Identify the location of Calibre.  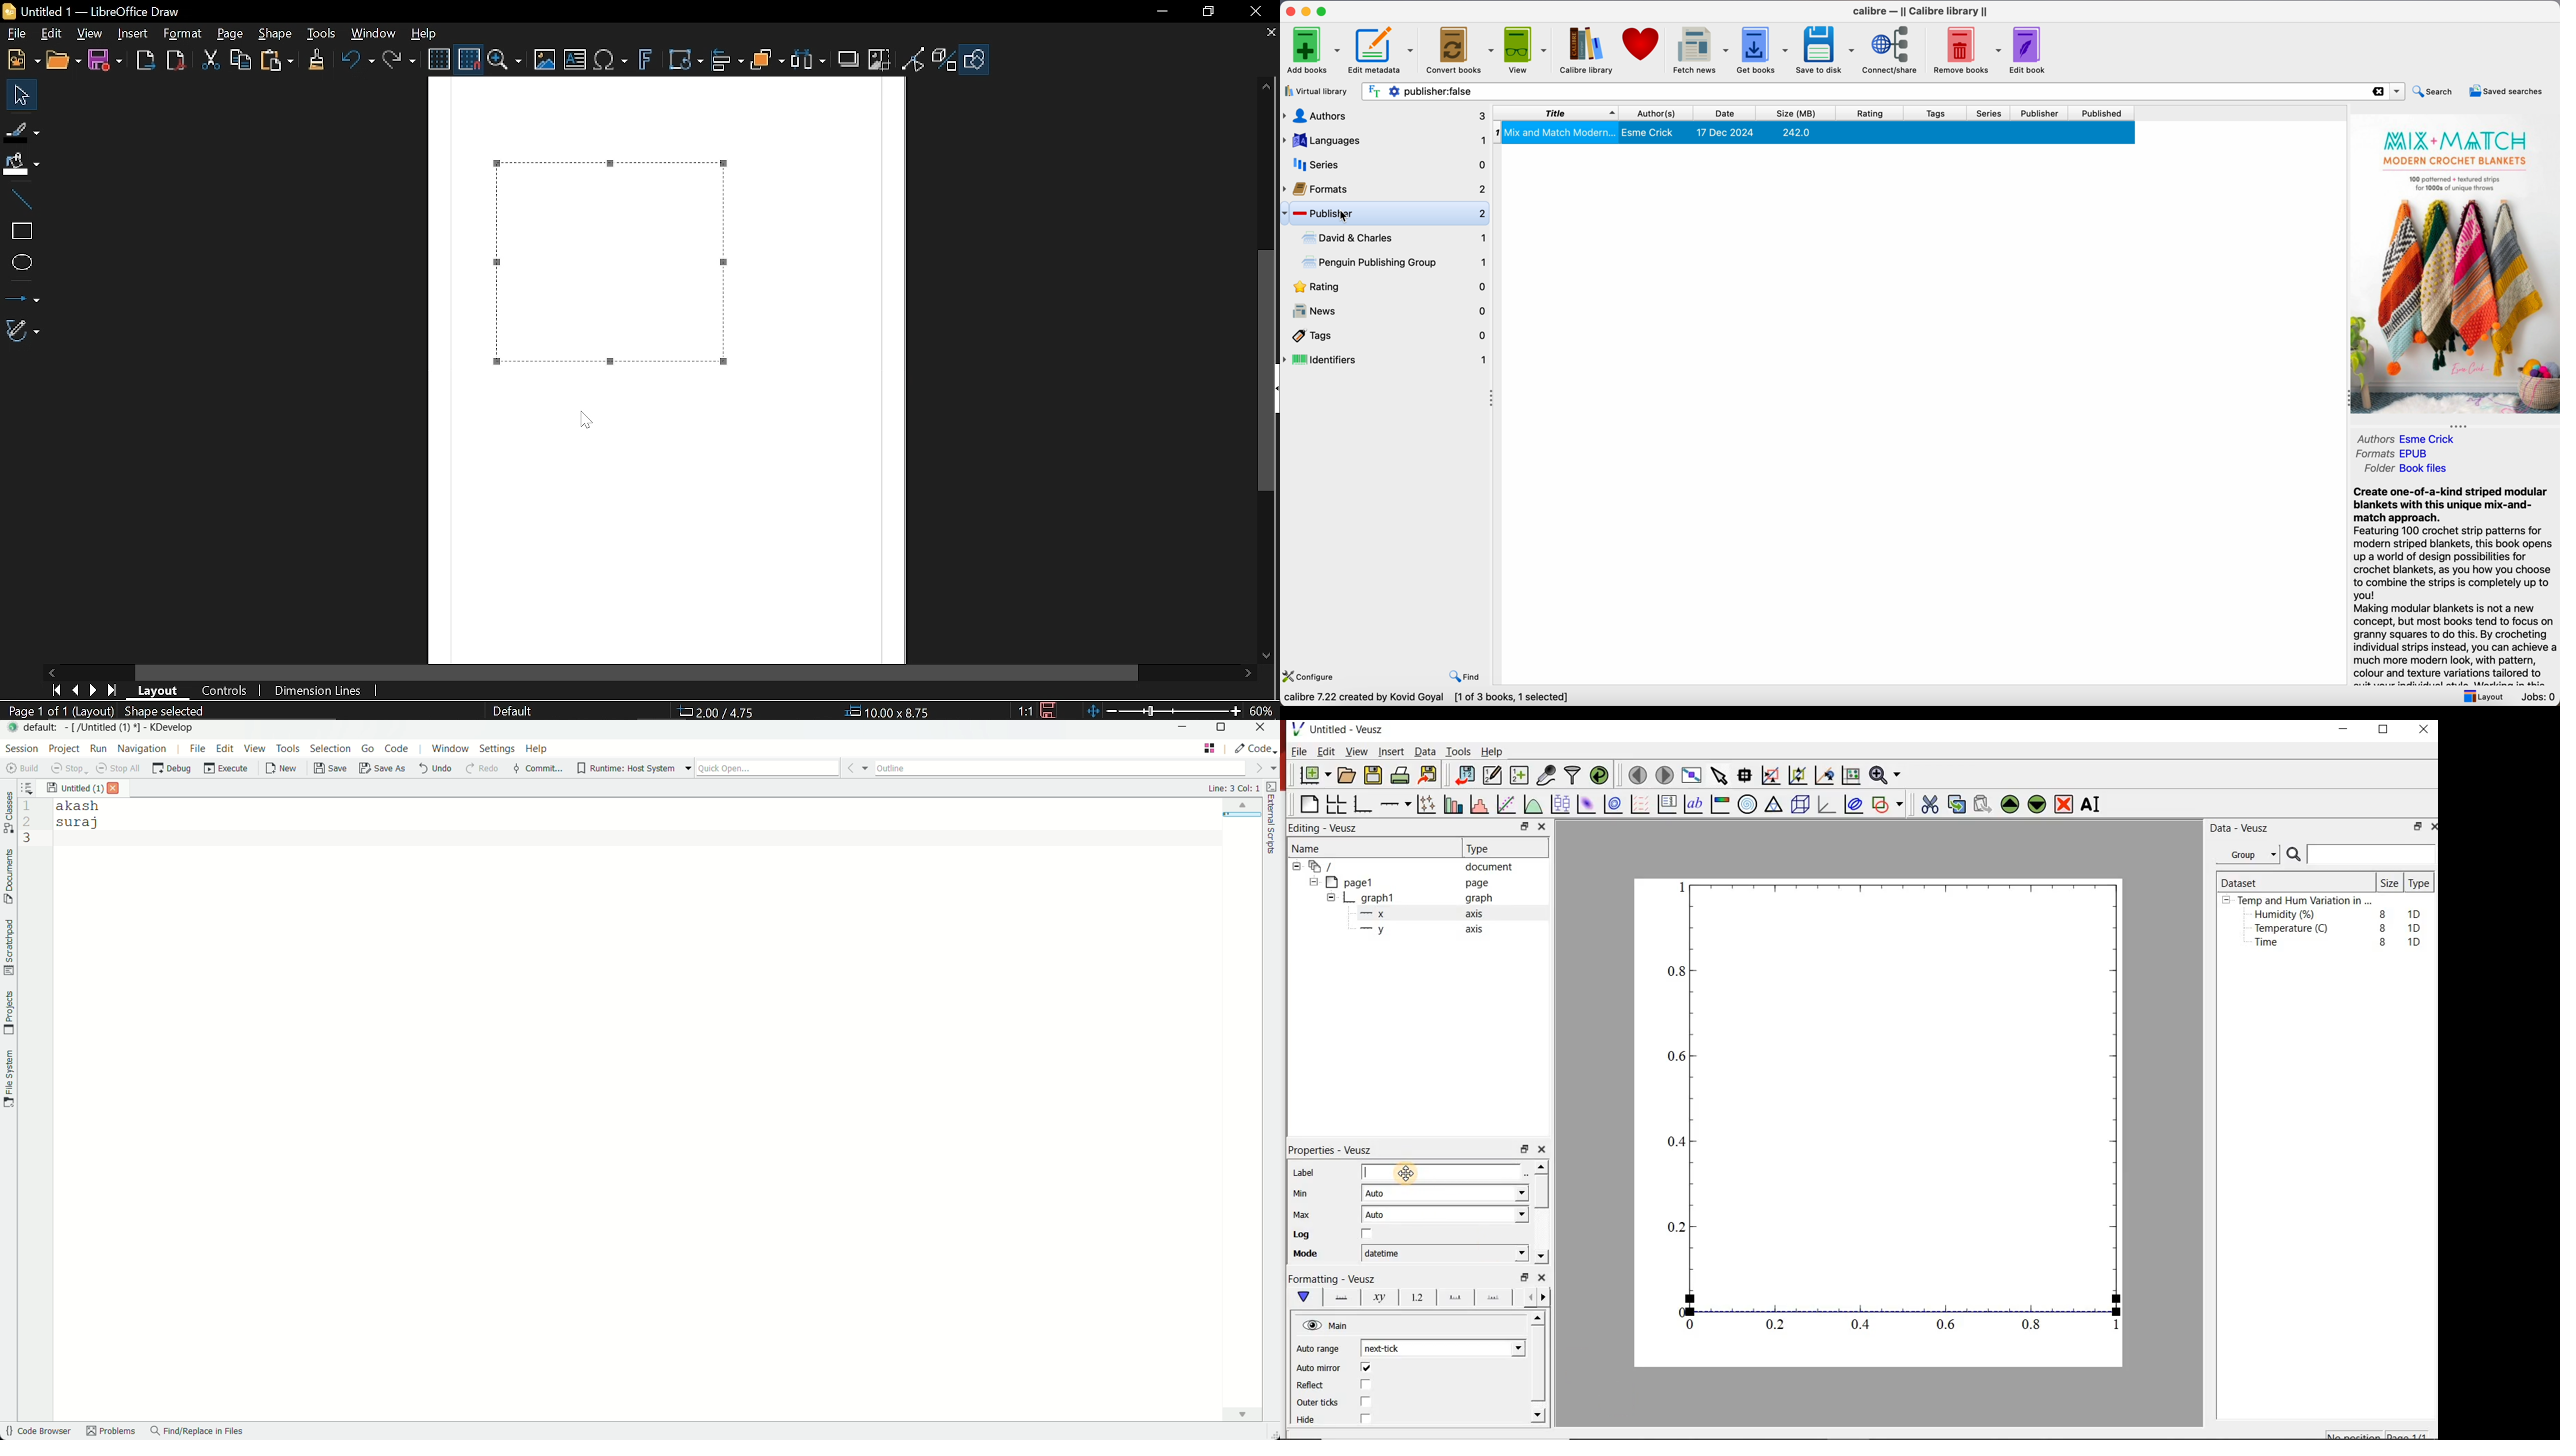
(1922, 11).